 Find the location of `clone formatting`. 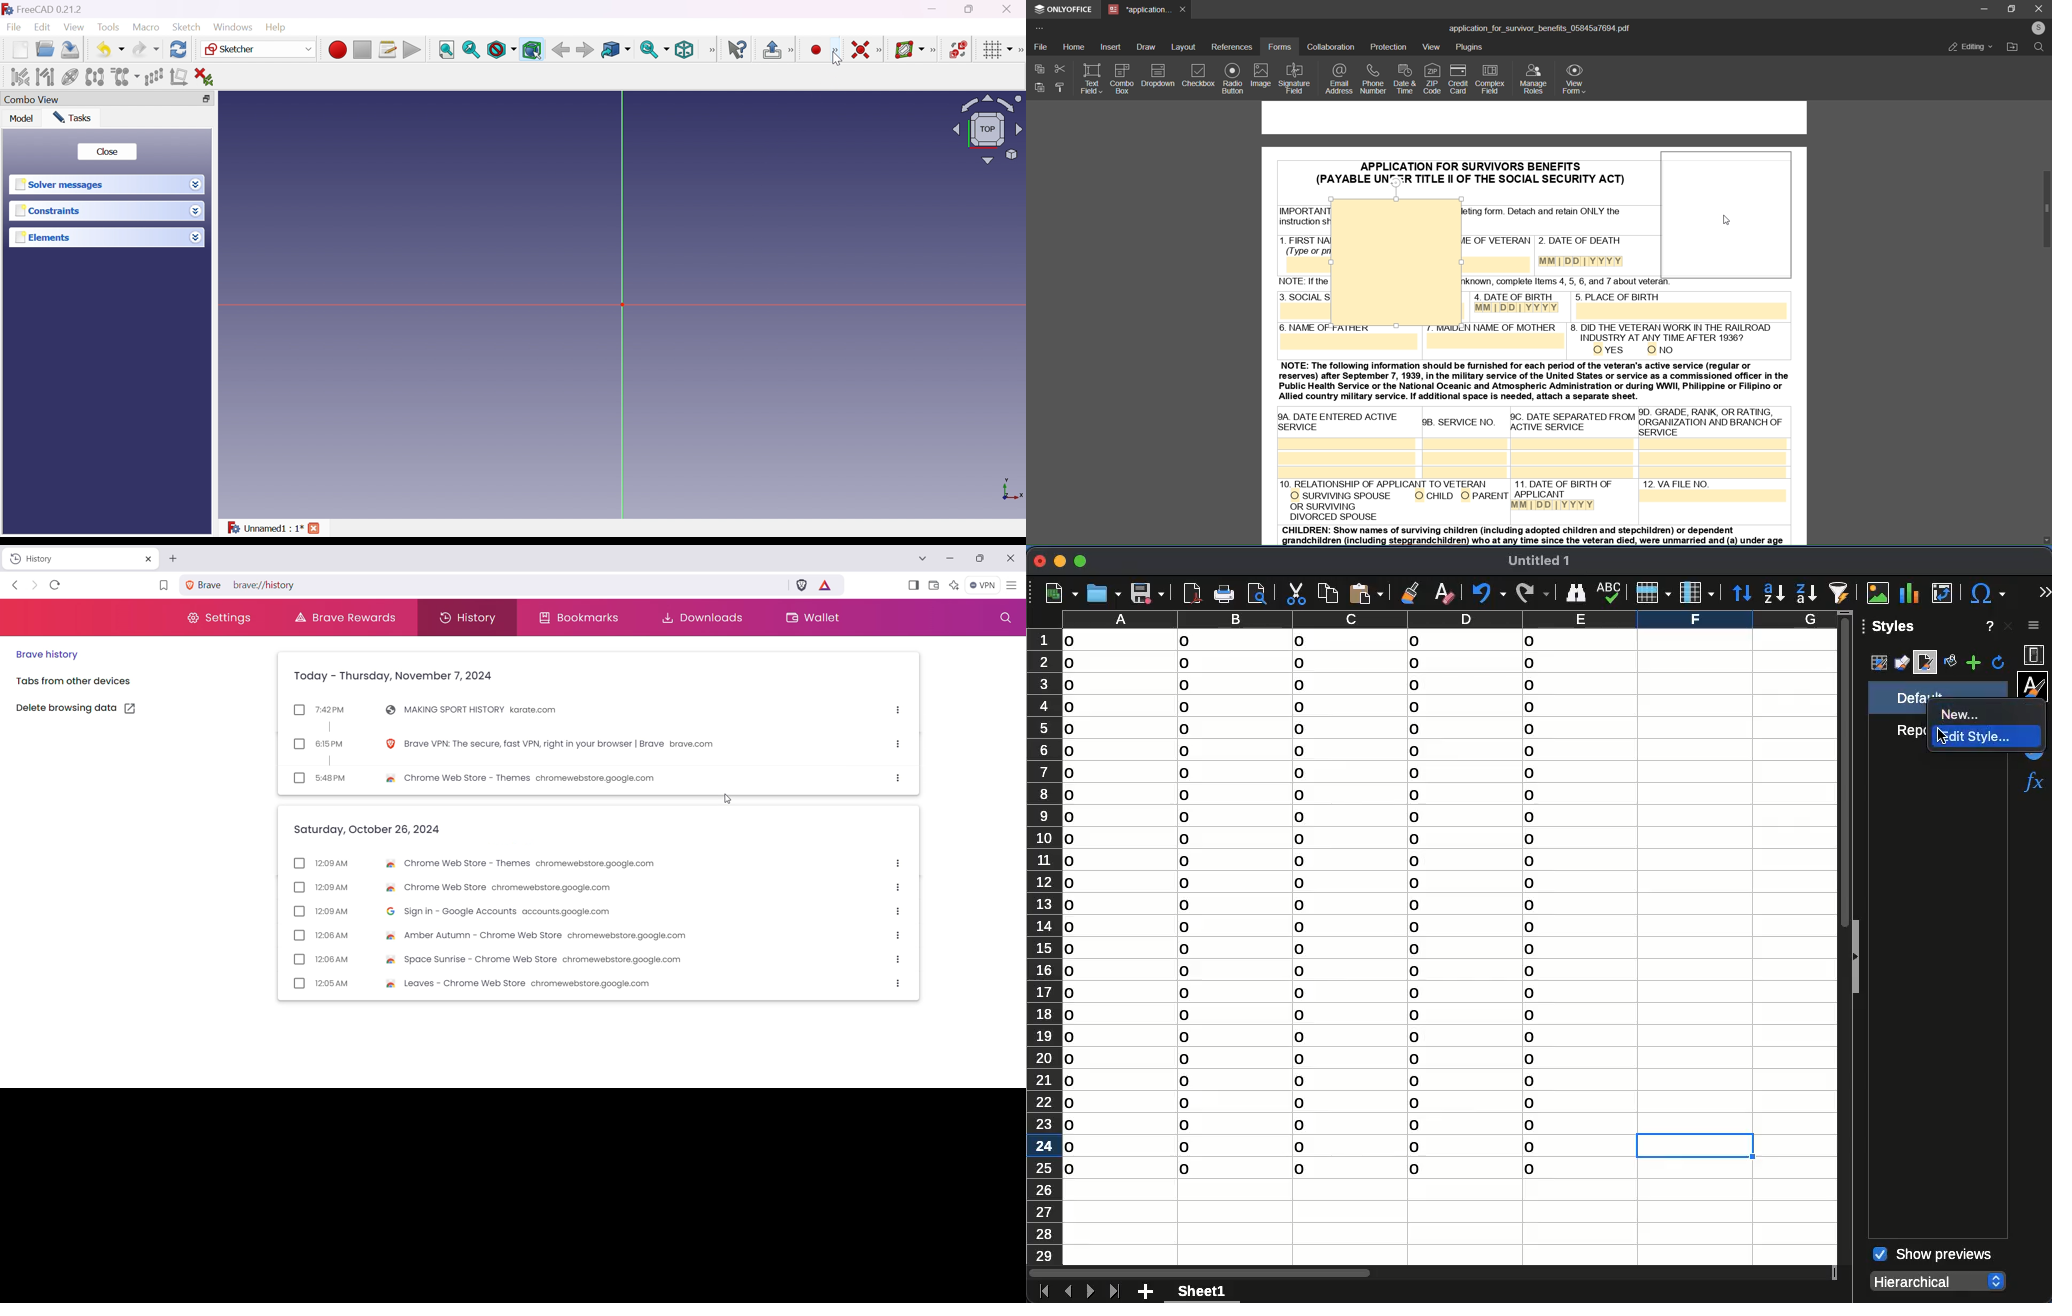

clone formatting is located at coordinates (1410, 592).